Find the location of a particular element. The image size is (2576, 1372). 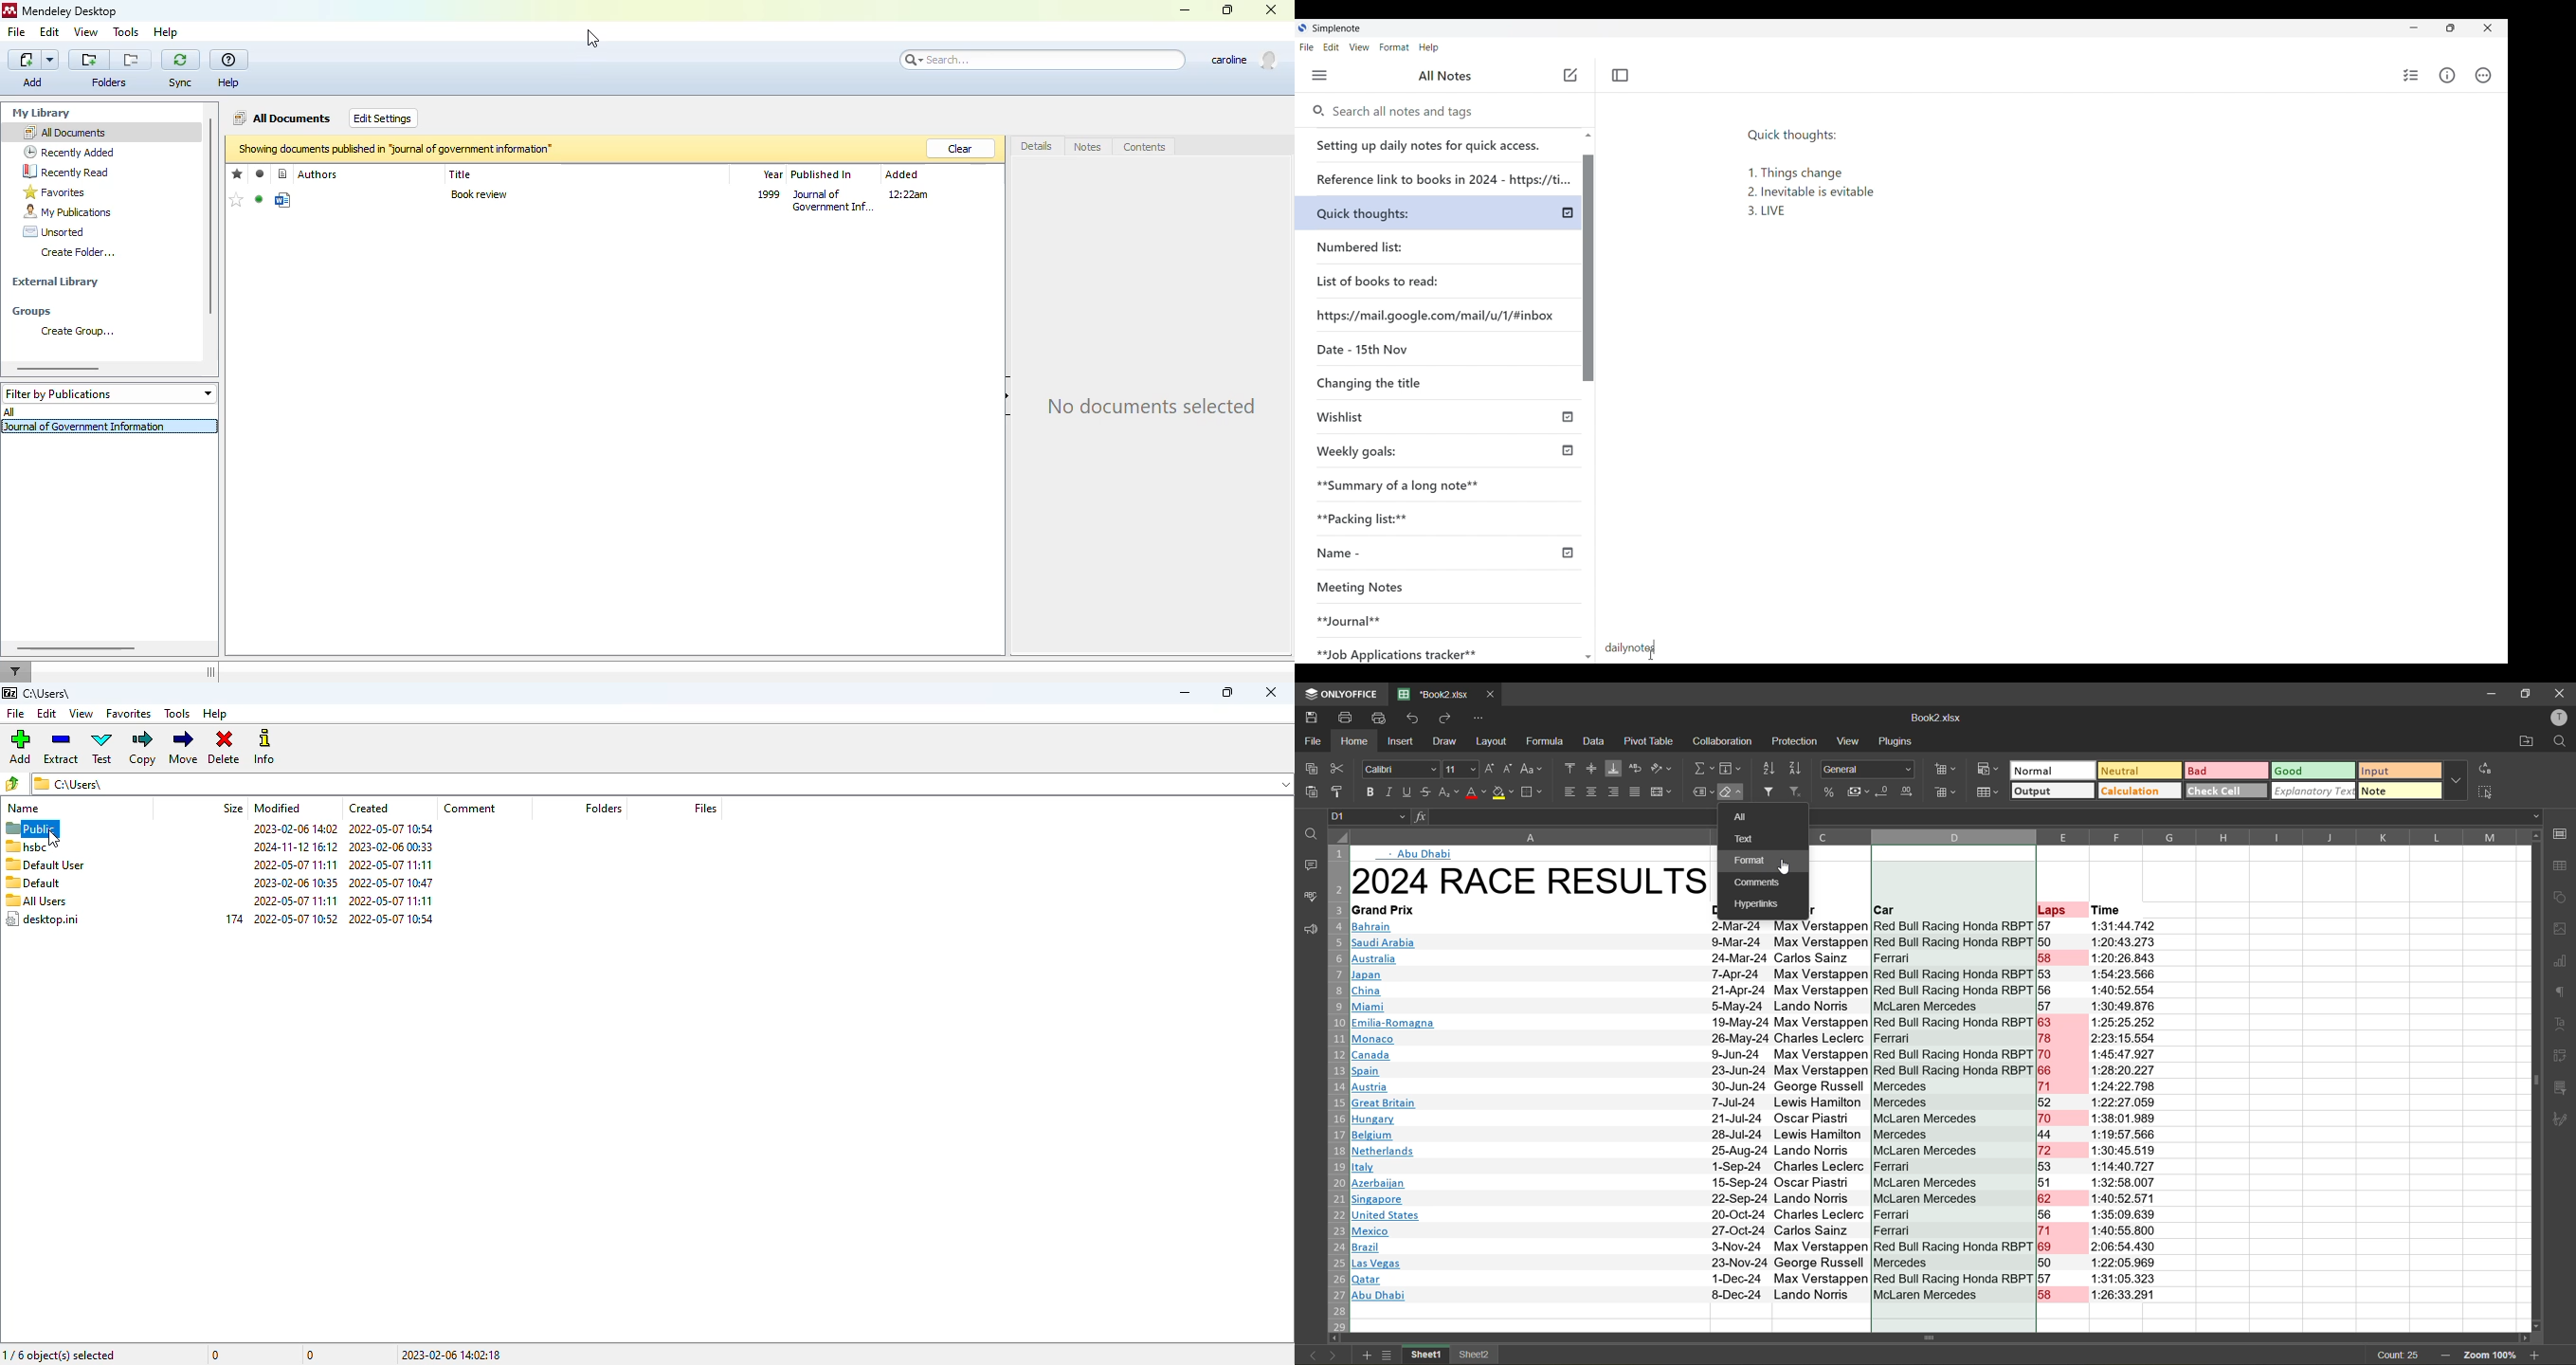

favorites is located at coordinates (55, 191).